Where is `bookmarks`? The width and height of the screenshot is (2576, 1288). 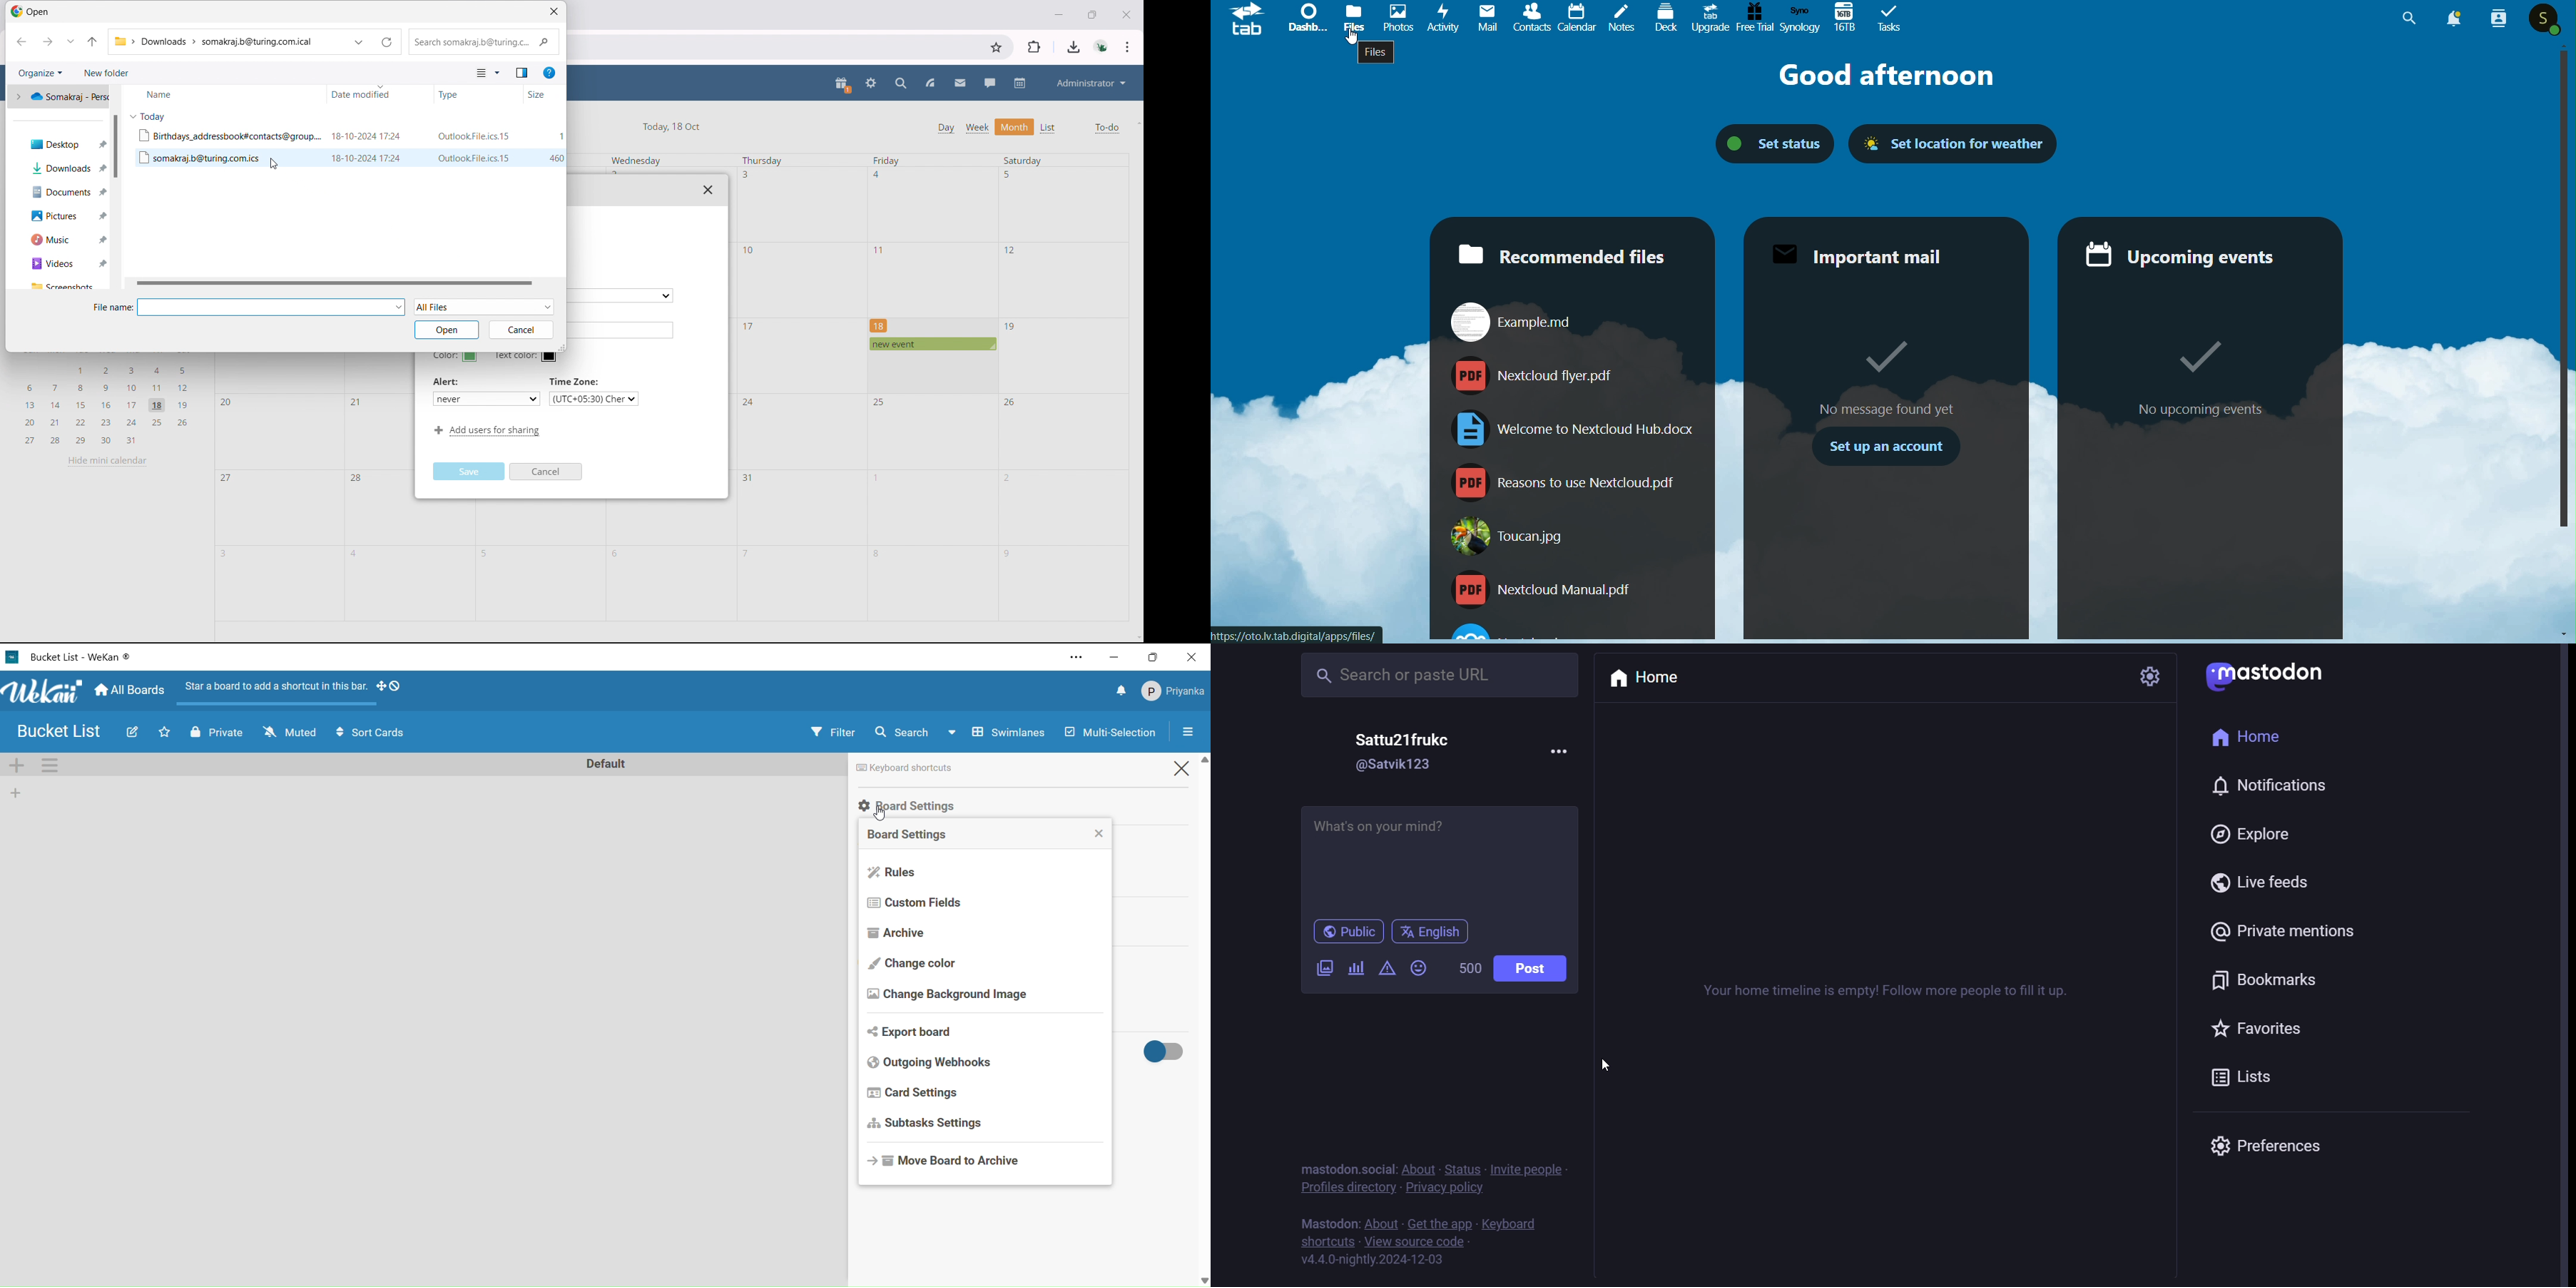 bookmarks is located at coordinates (2265, 981).